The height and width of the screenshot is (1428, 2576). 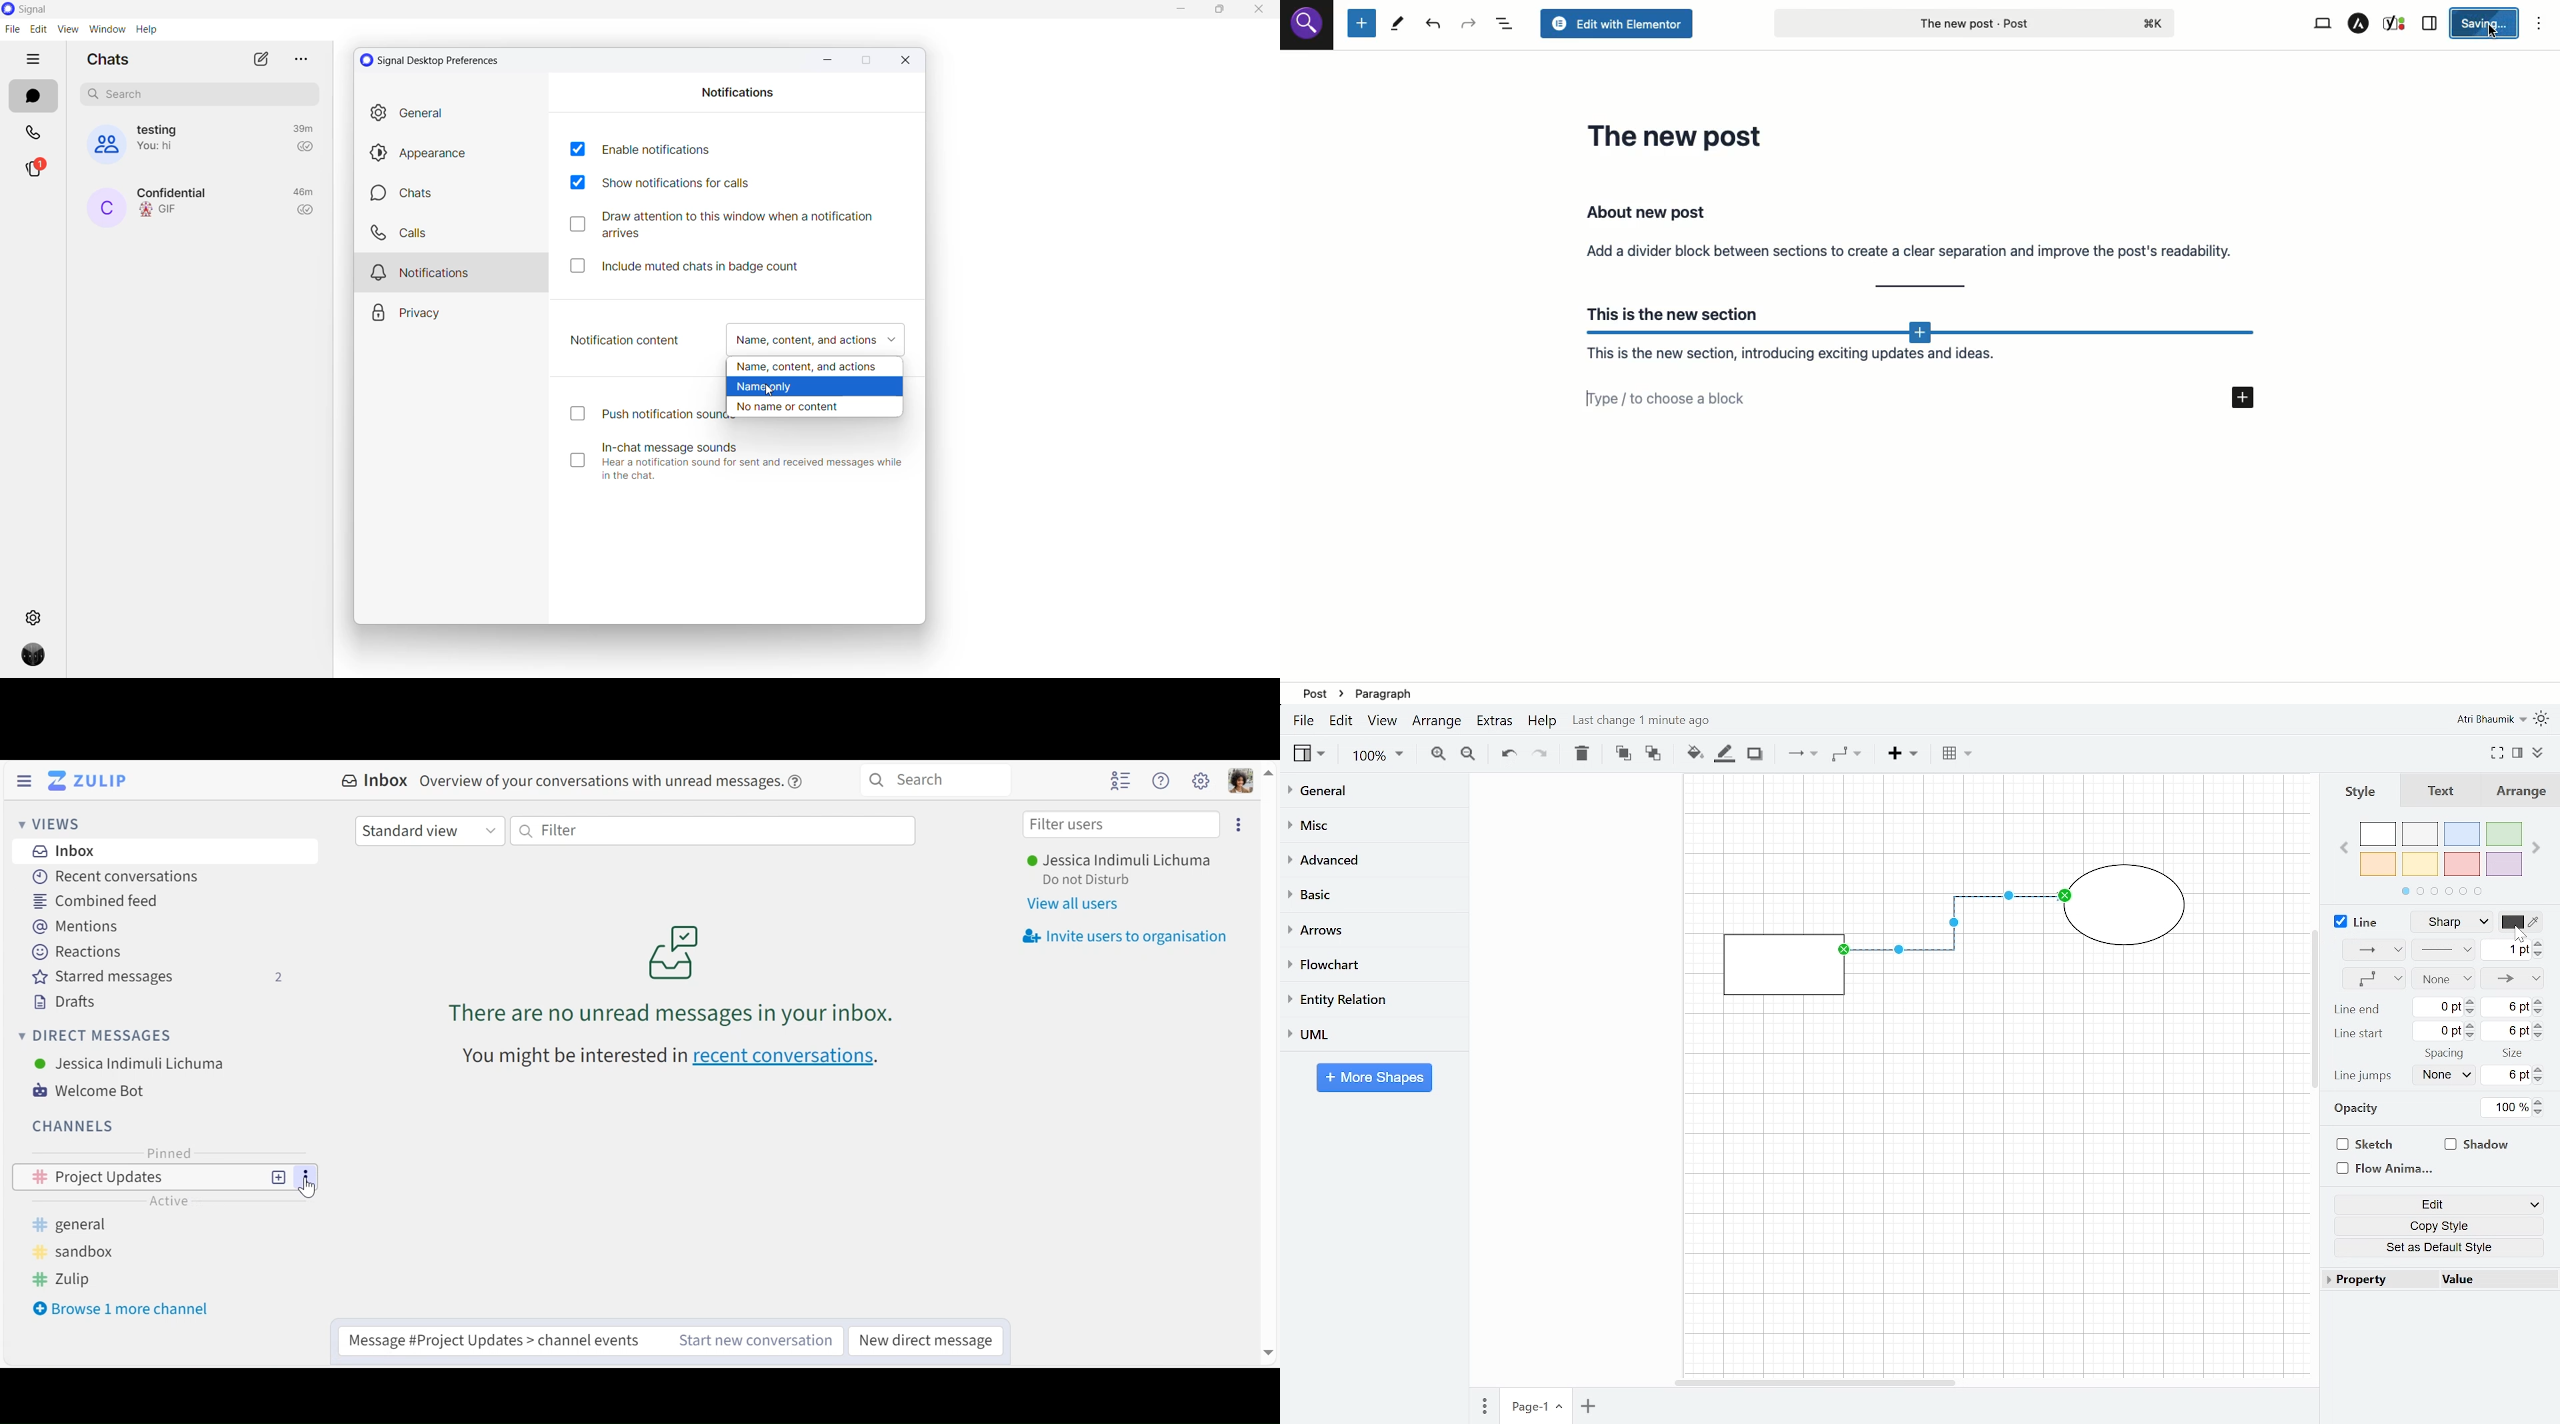 What do you see at coordinates (307, 211) in the screenshot?
I see `read recipient` at bounding box center [307, 211].